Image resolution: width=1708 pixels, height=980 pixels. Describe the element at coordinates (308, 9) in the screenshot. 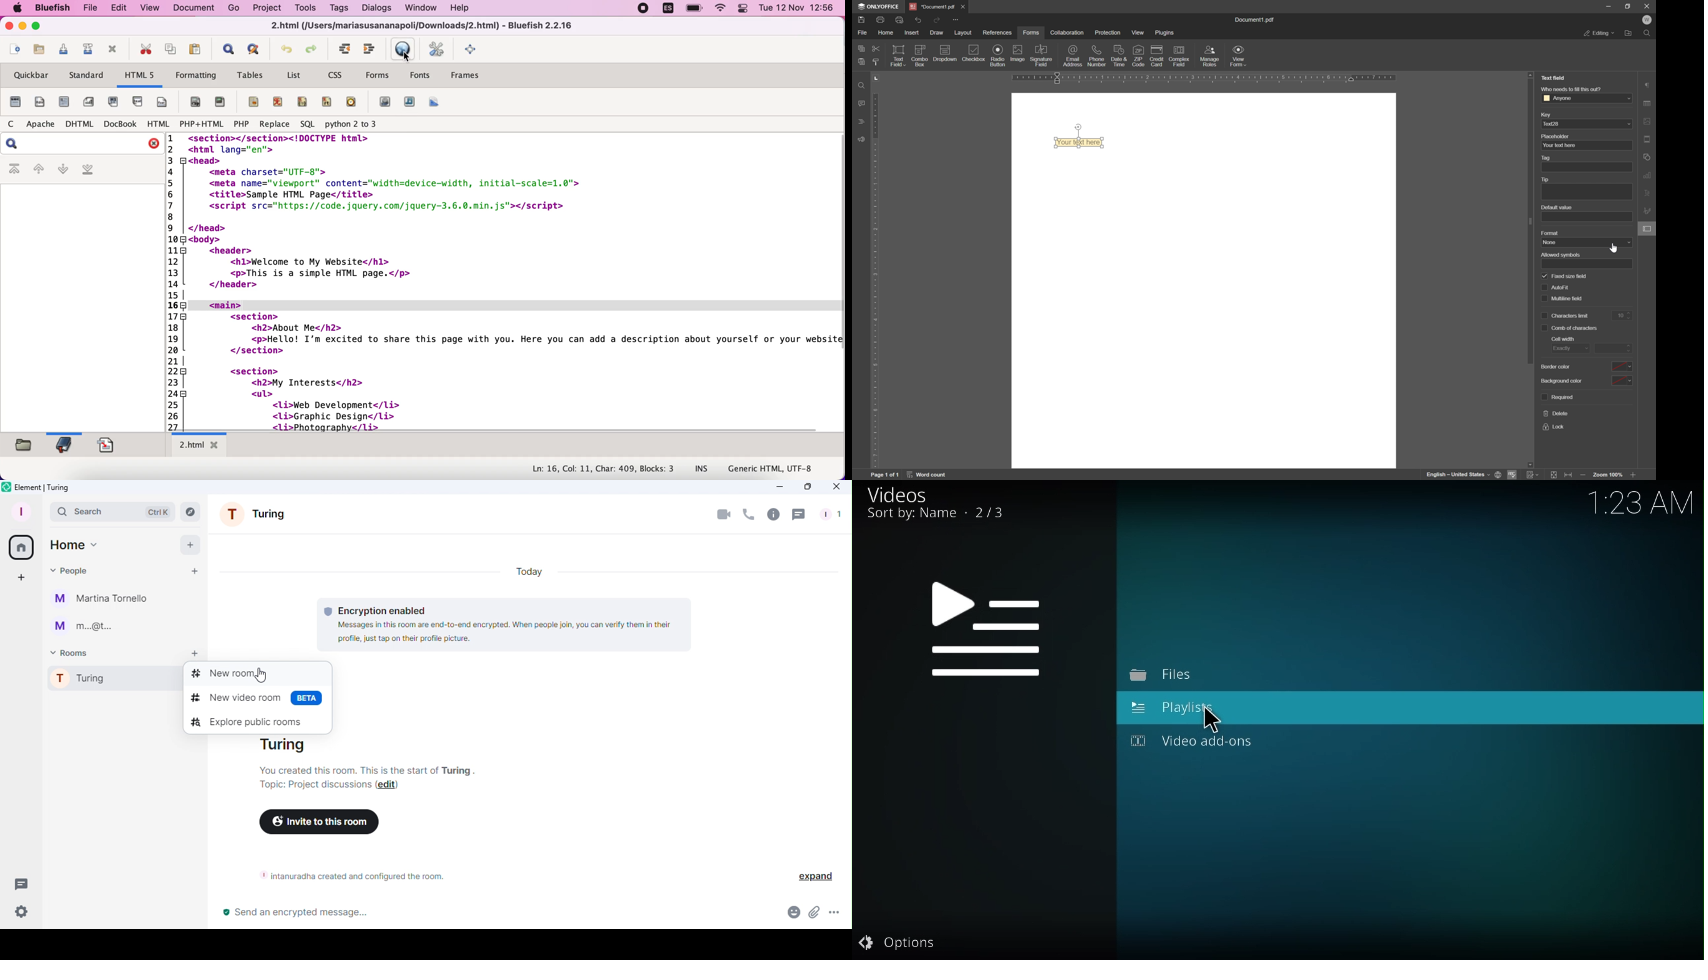

I see `tools` at that location.